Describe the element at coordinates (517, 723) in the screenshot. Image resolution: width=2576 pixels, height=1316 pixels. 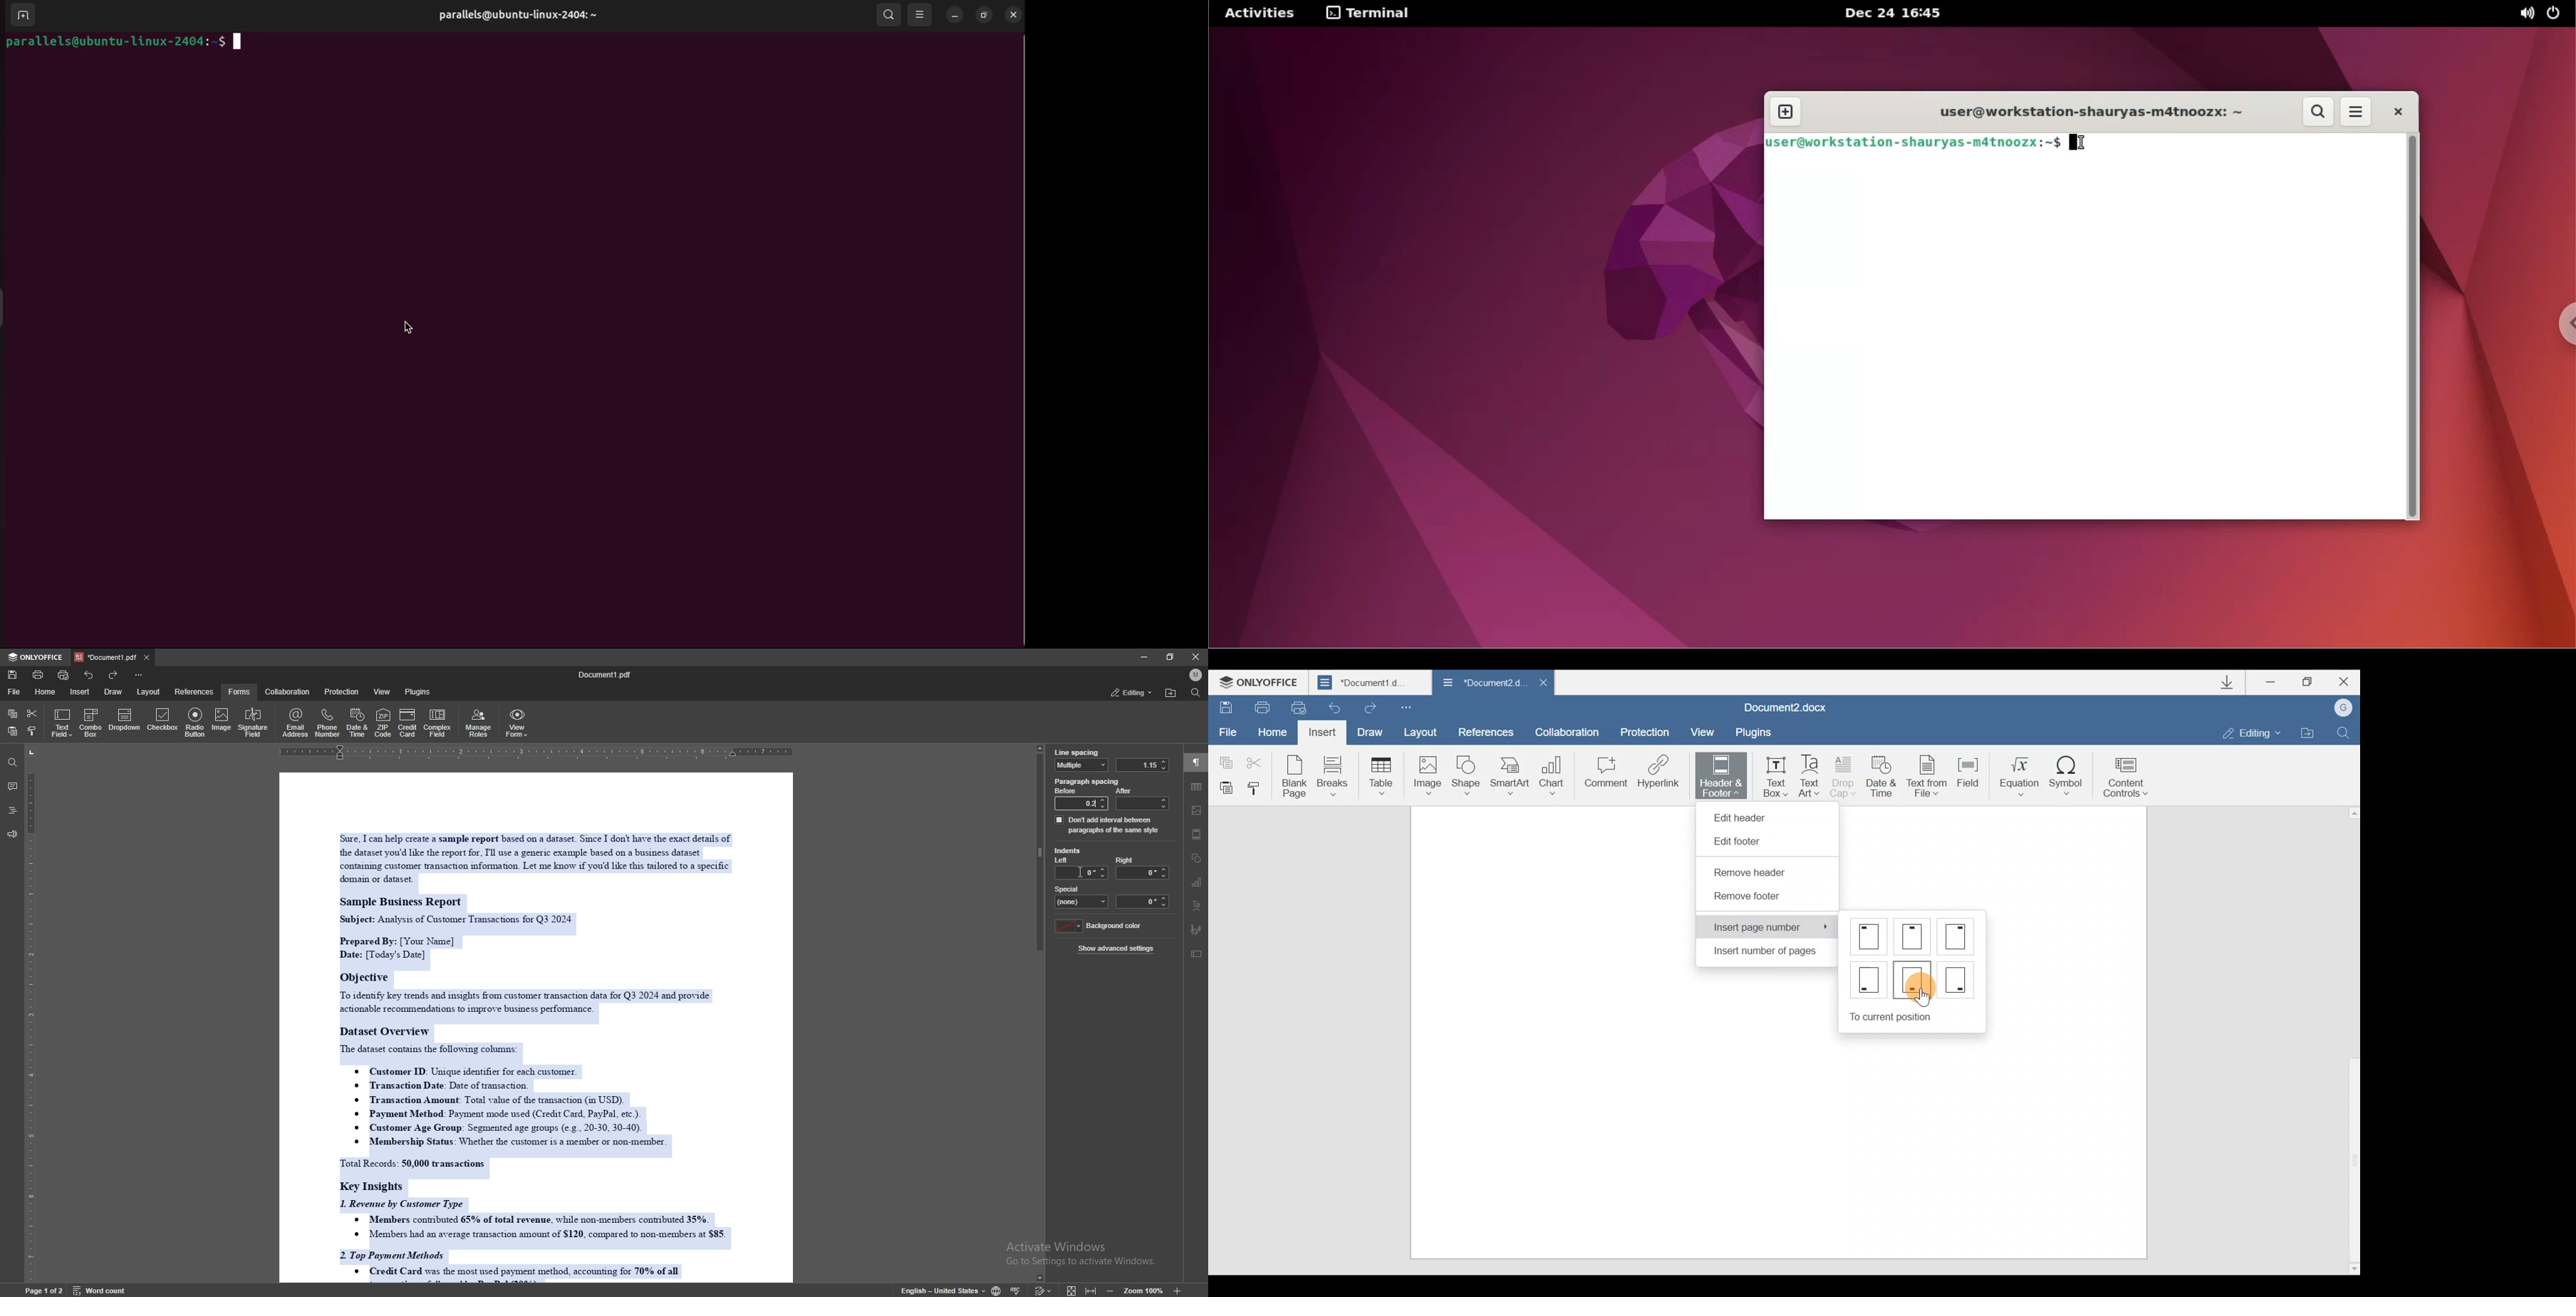
I see `view form` at that location.